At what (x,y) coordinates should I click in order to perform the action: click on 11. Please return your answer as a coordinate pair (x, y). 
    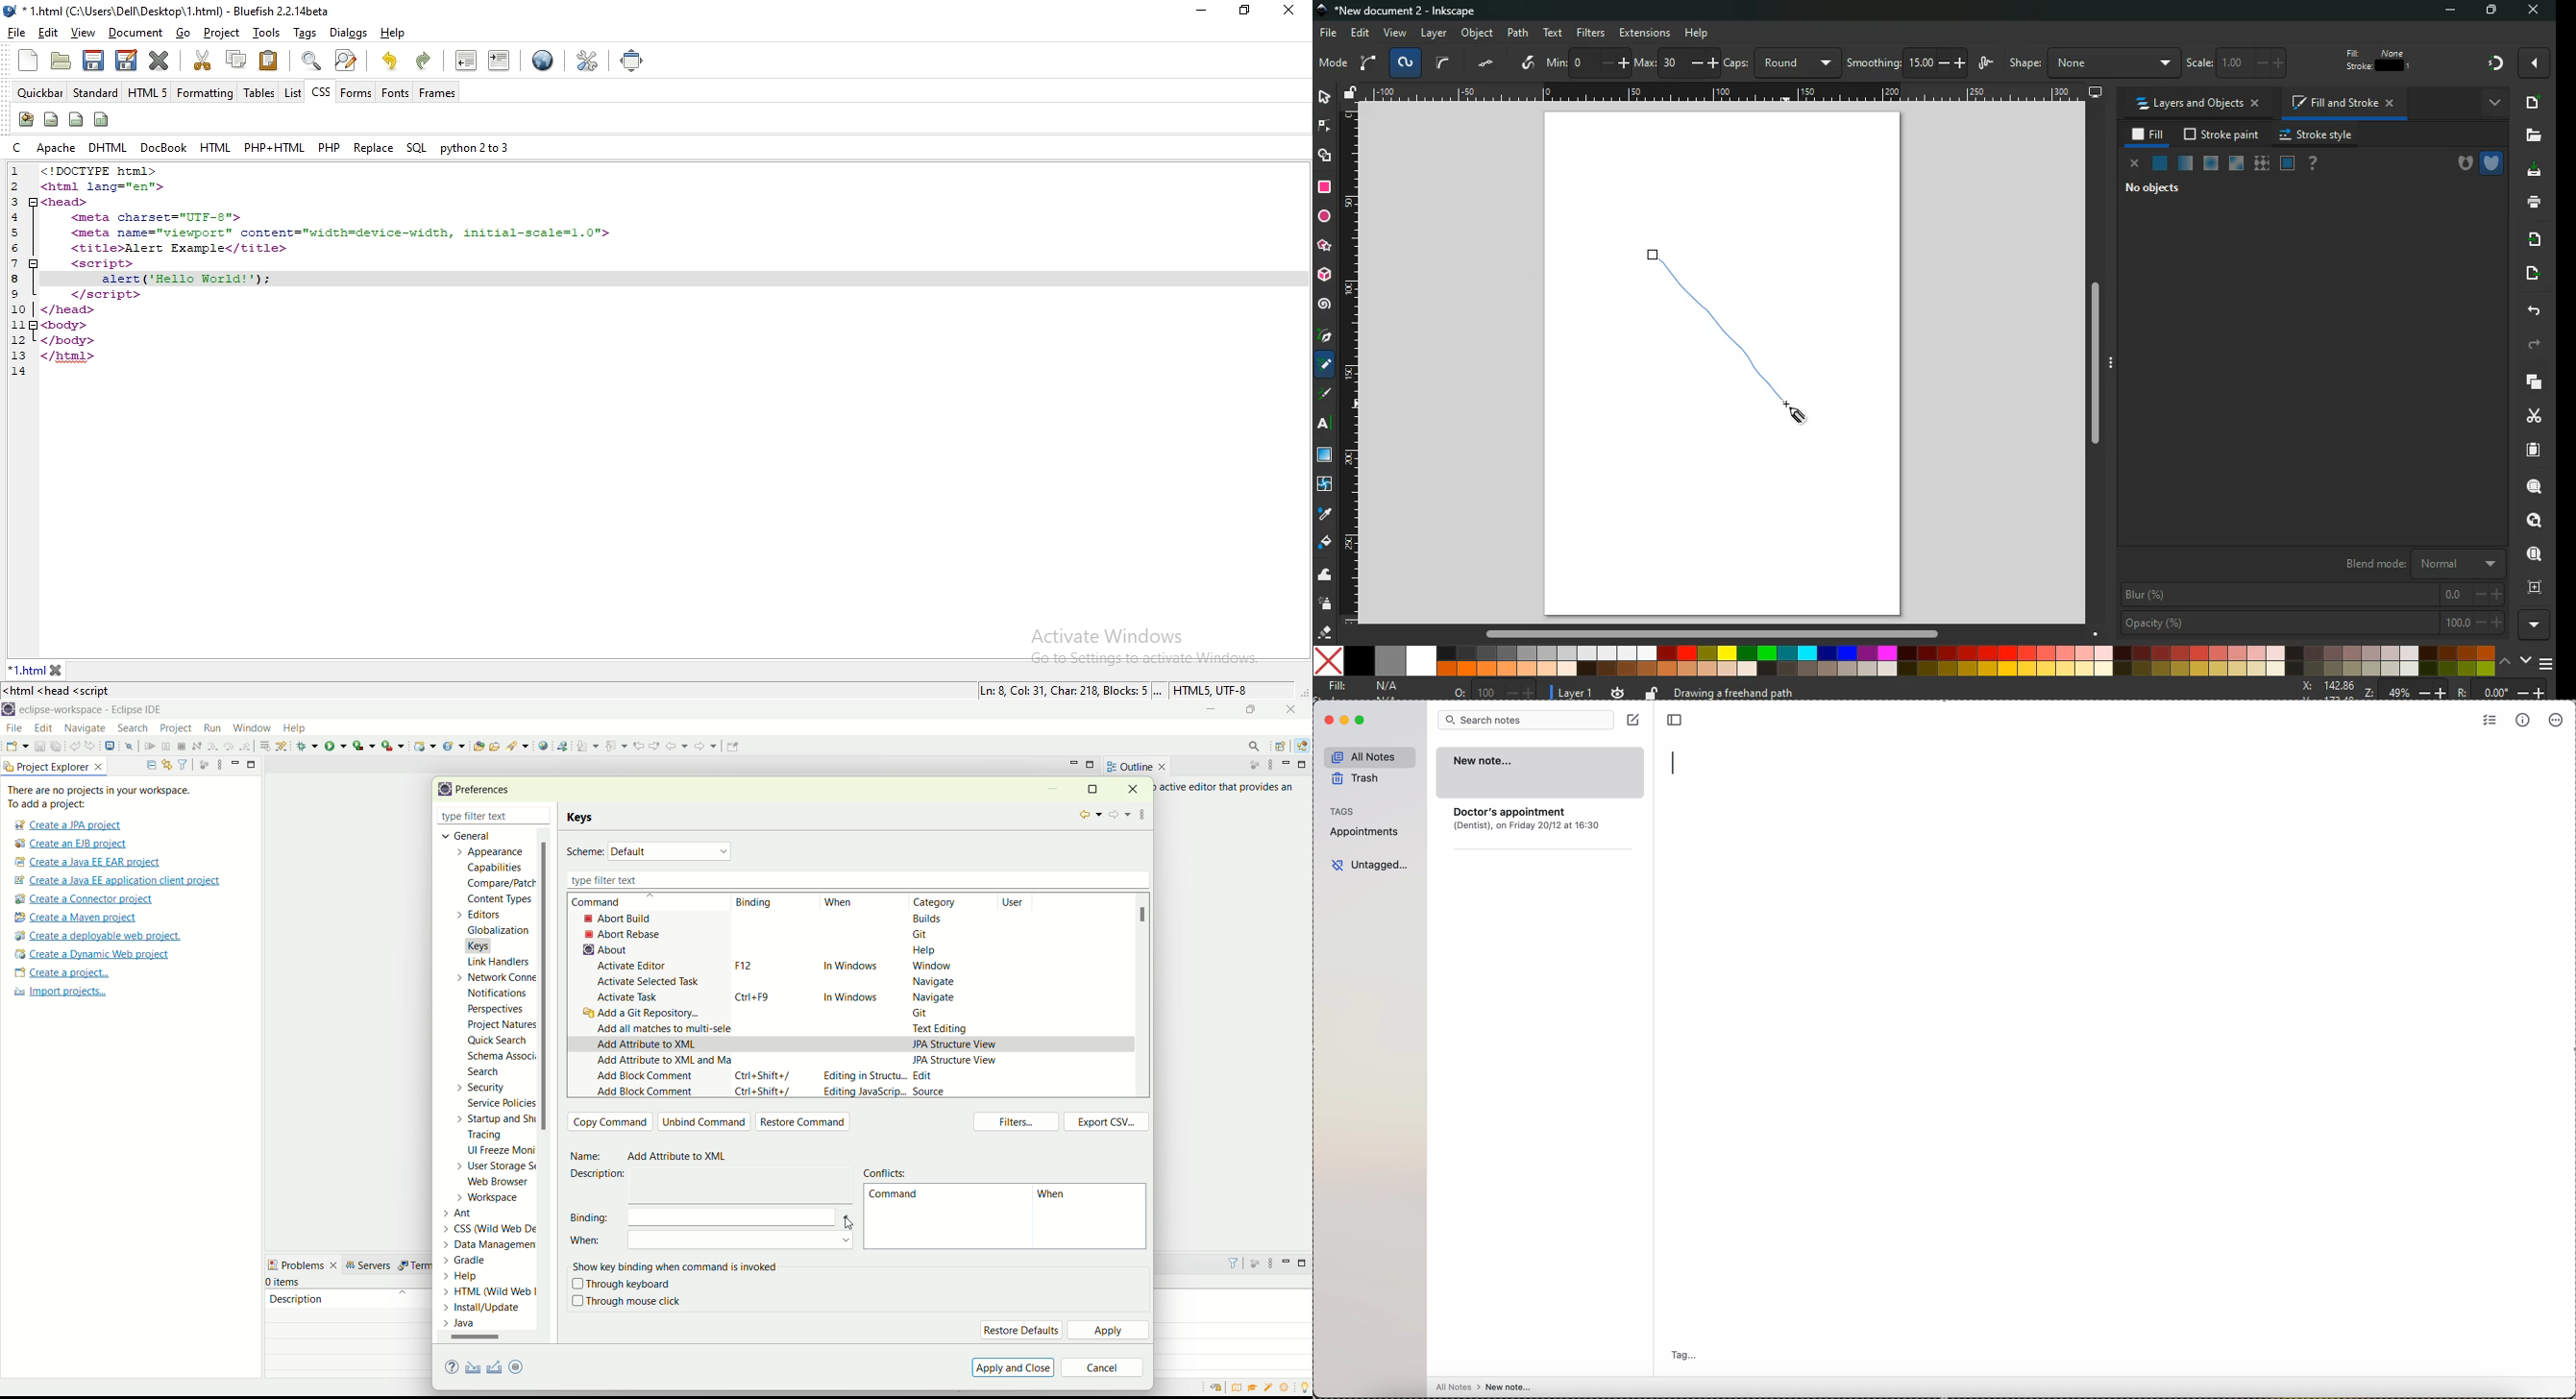
    Looking at the image, I should click on (17, 325).